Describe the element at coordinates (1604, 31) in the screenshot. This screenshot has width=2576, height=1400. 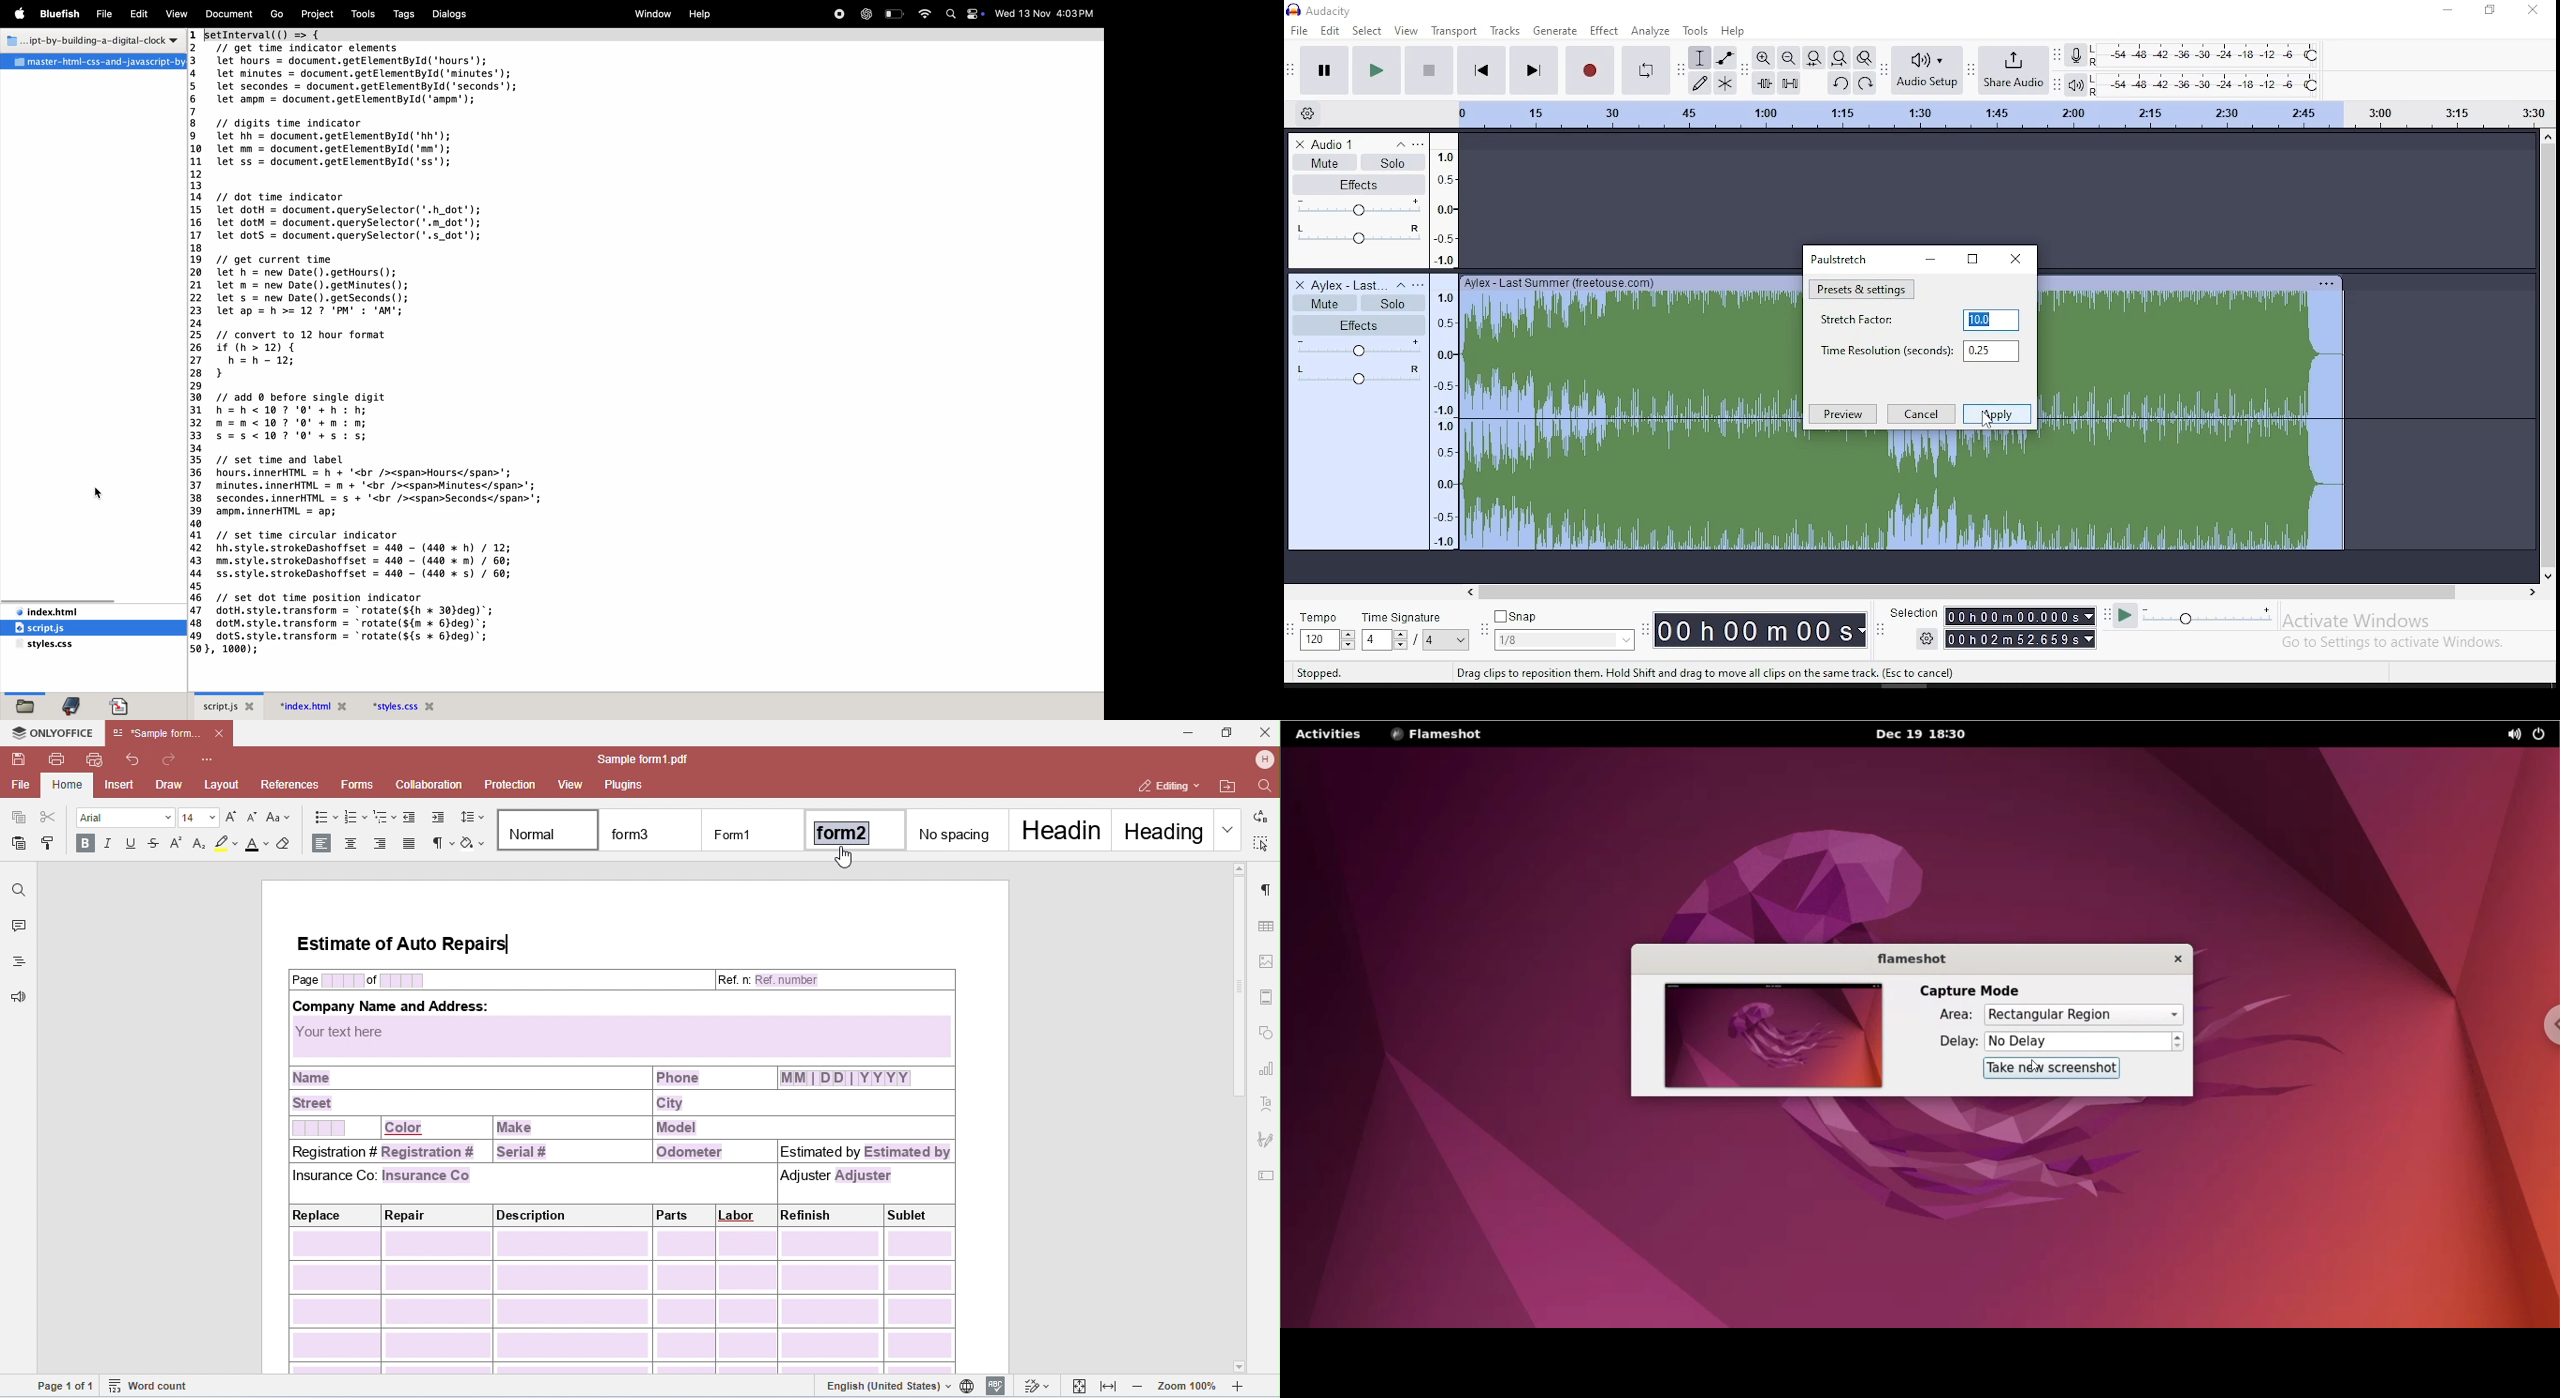
I see `effect` at that location.